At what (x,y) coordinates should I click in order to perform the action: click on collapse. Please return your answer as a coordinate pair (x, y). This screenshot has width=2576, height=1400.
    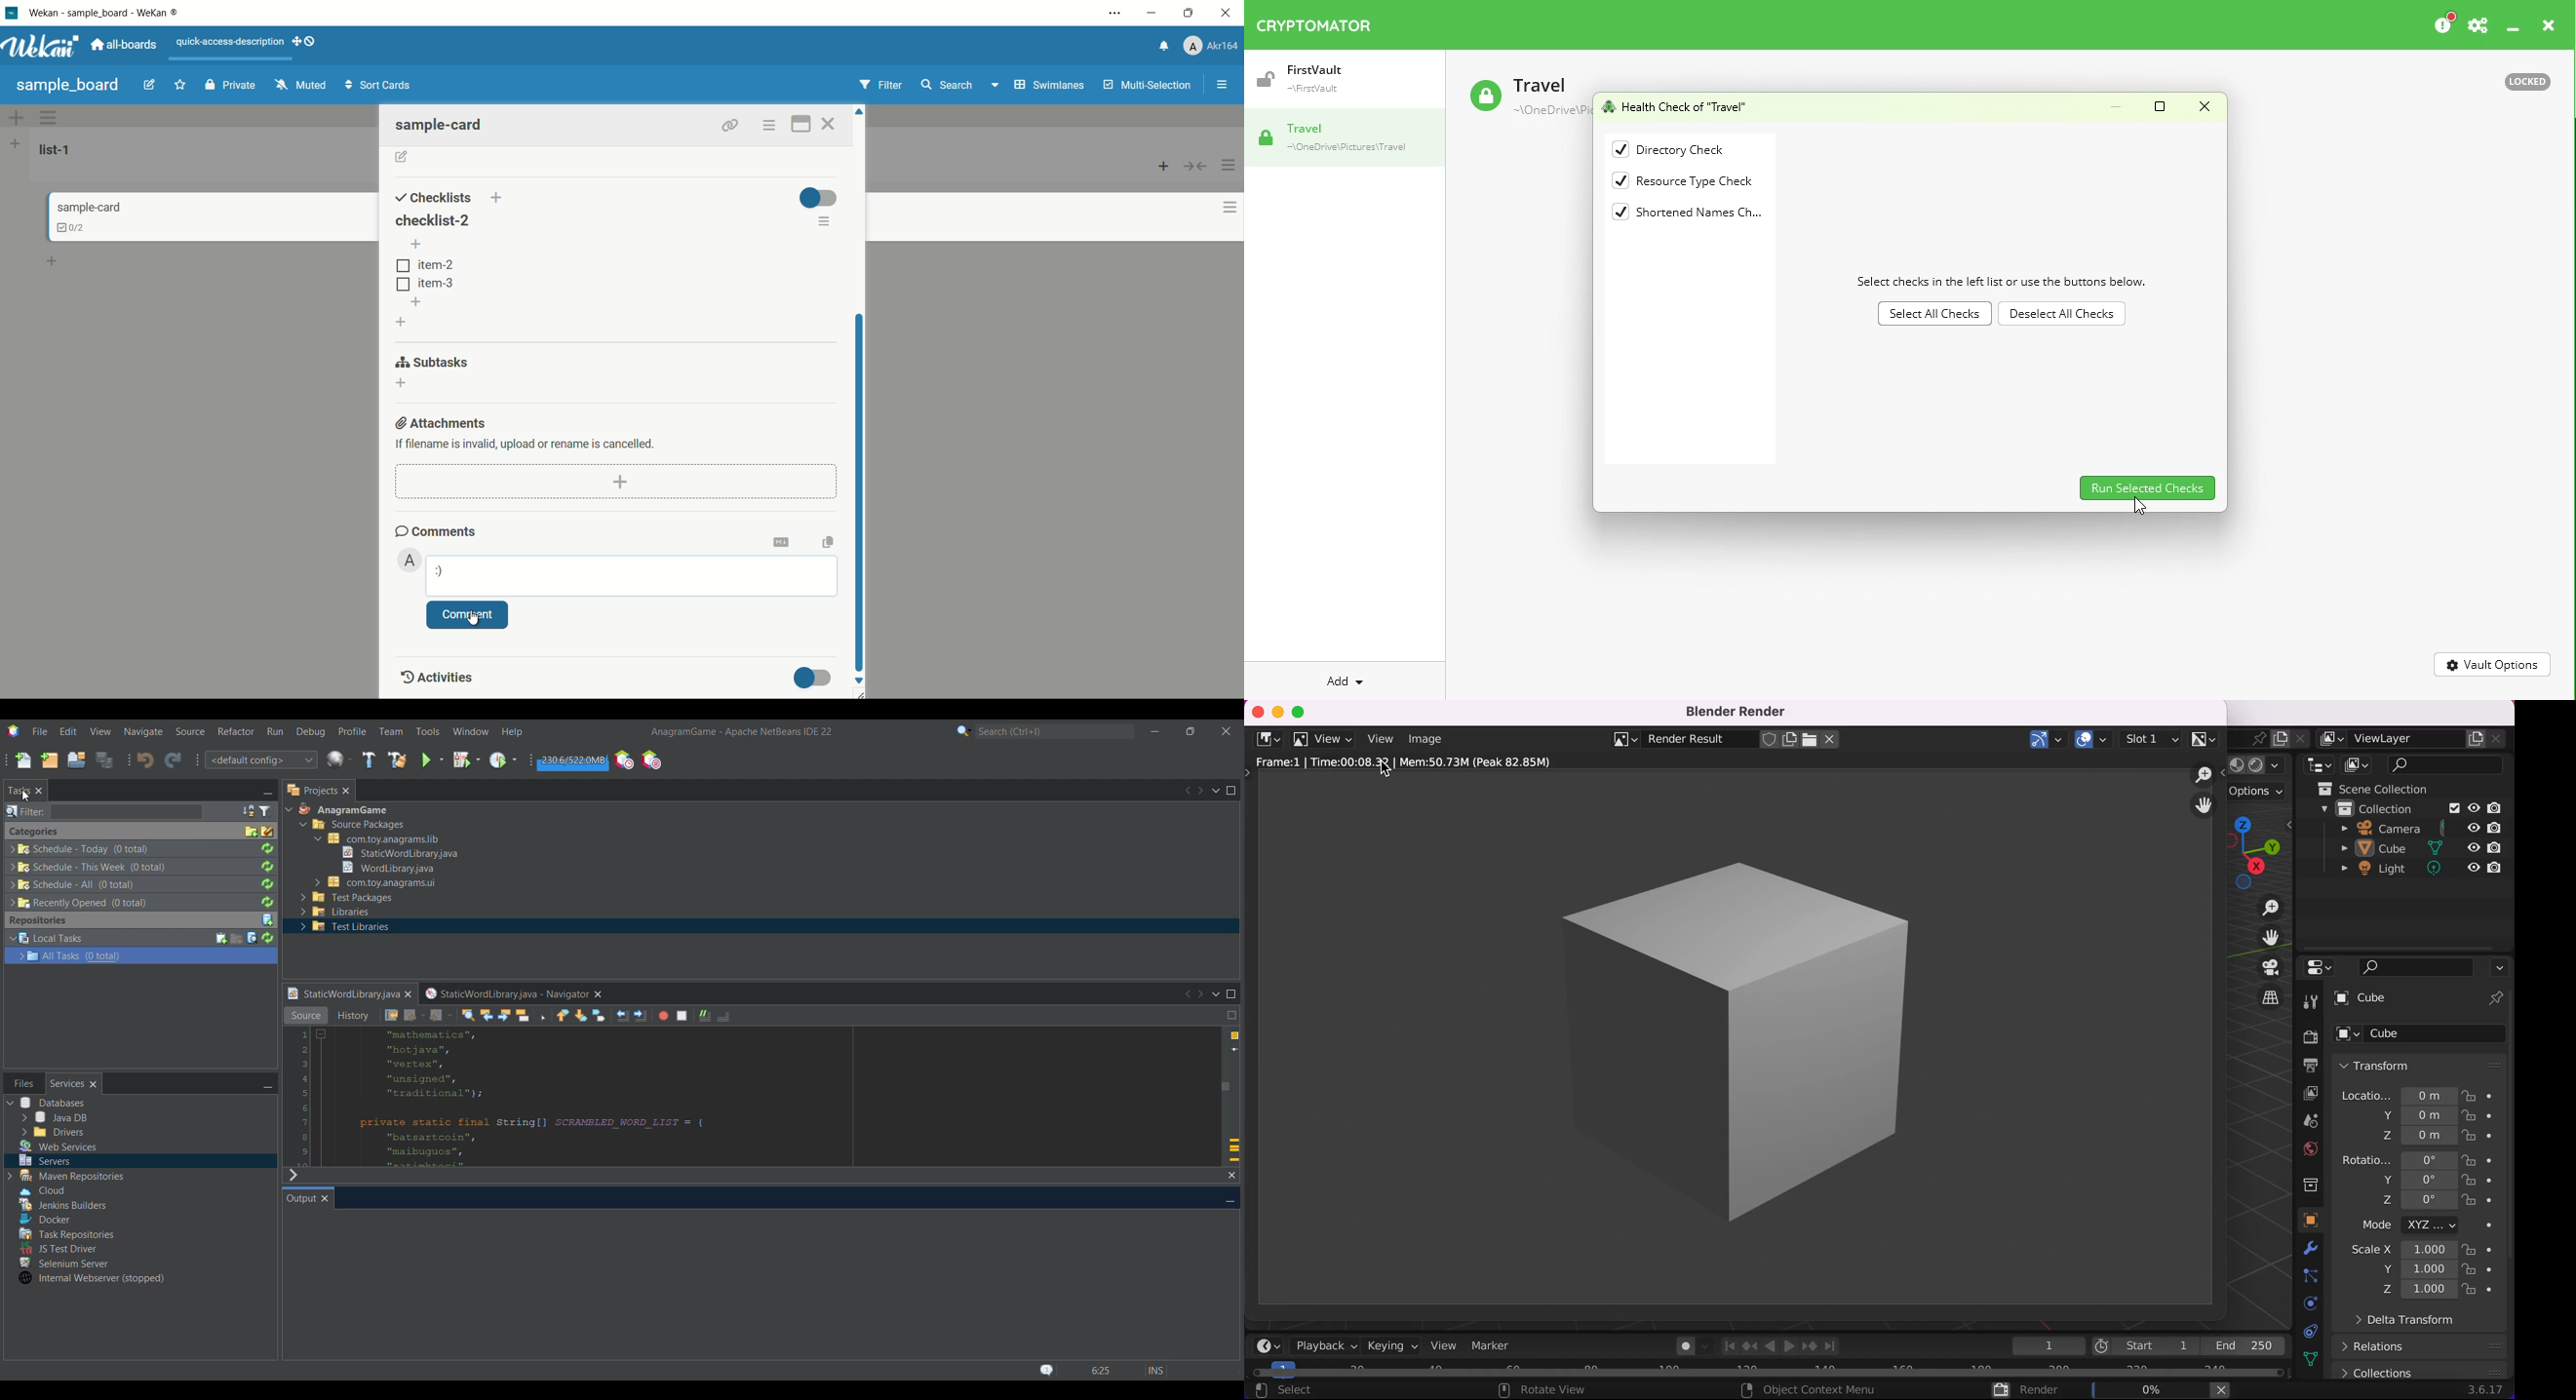
    Looking at the image, I should click on (1197, 167).